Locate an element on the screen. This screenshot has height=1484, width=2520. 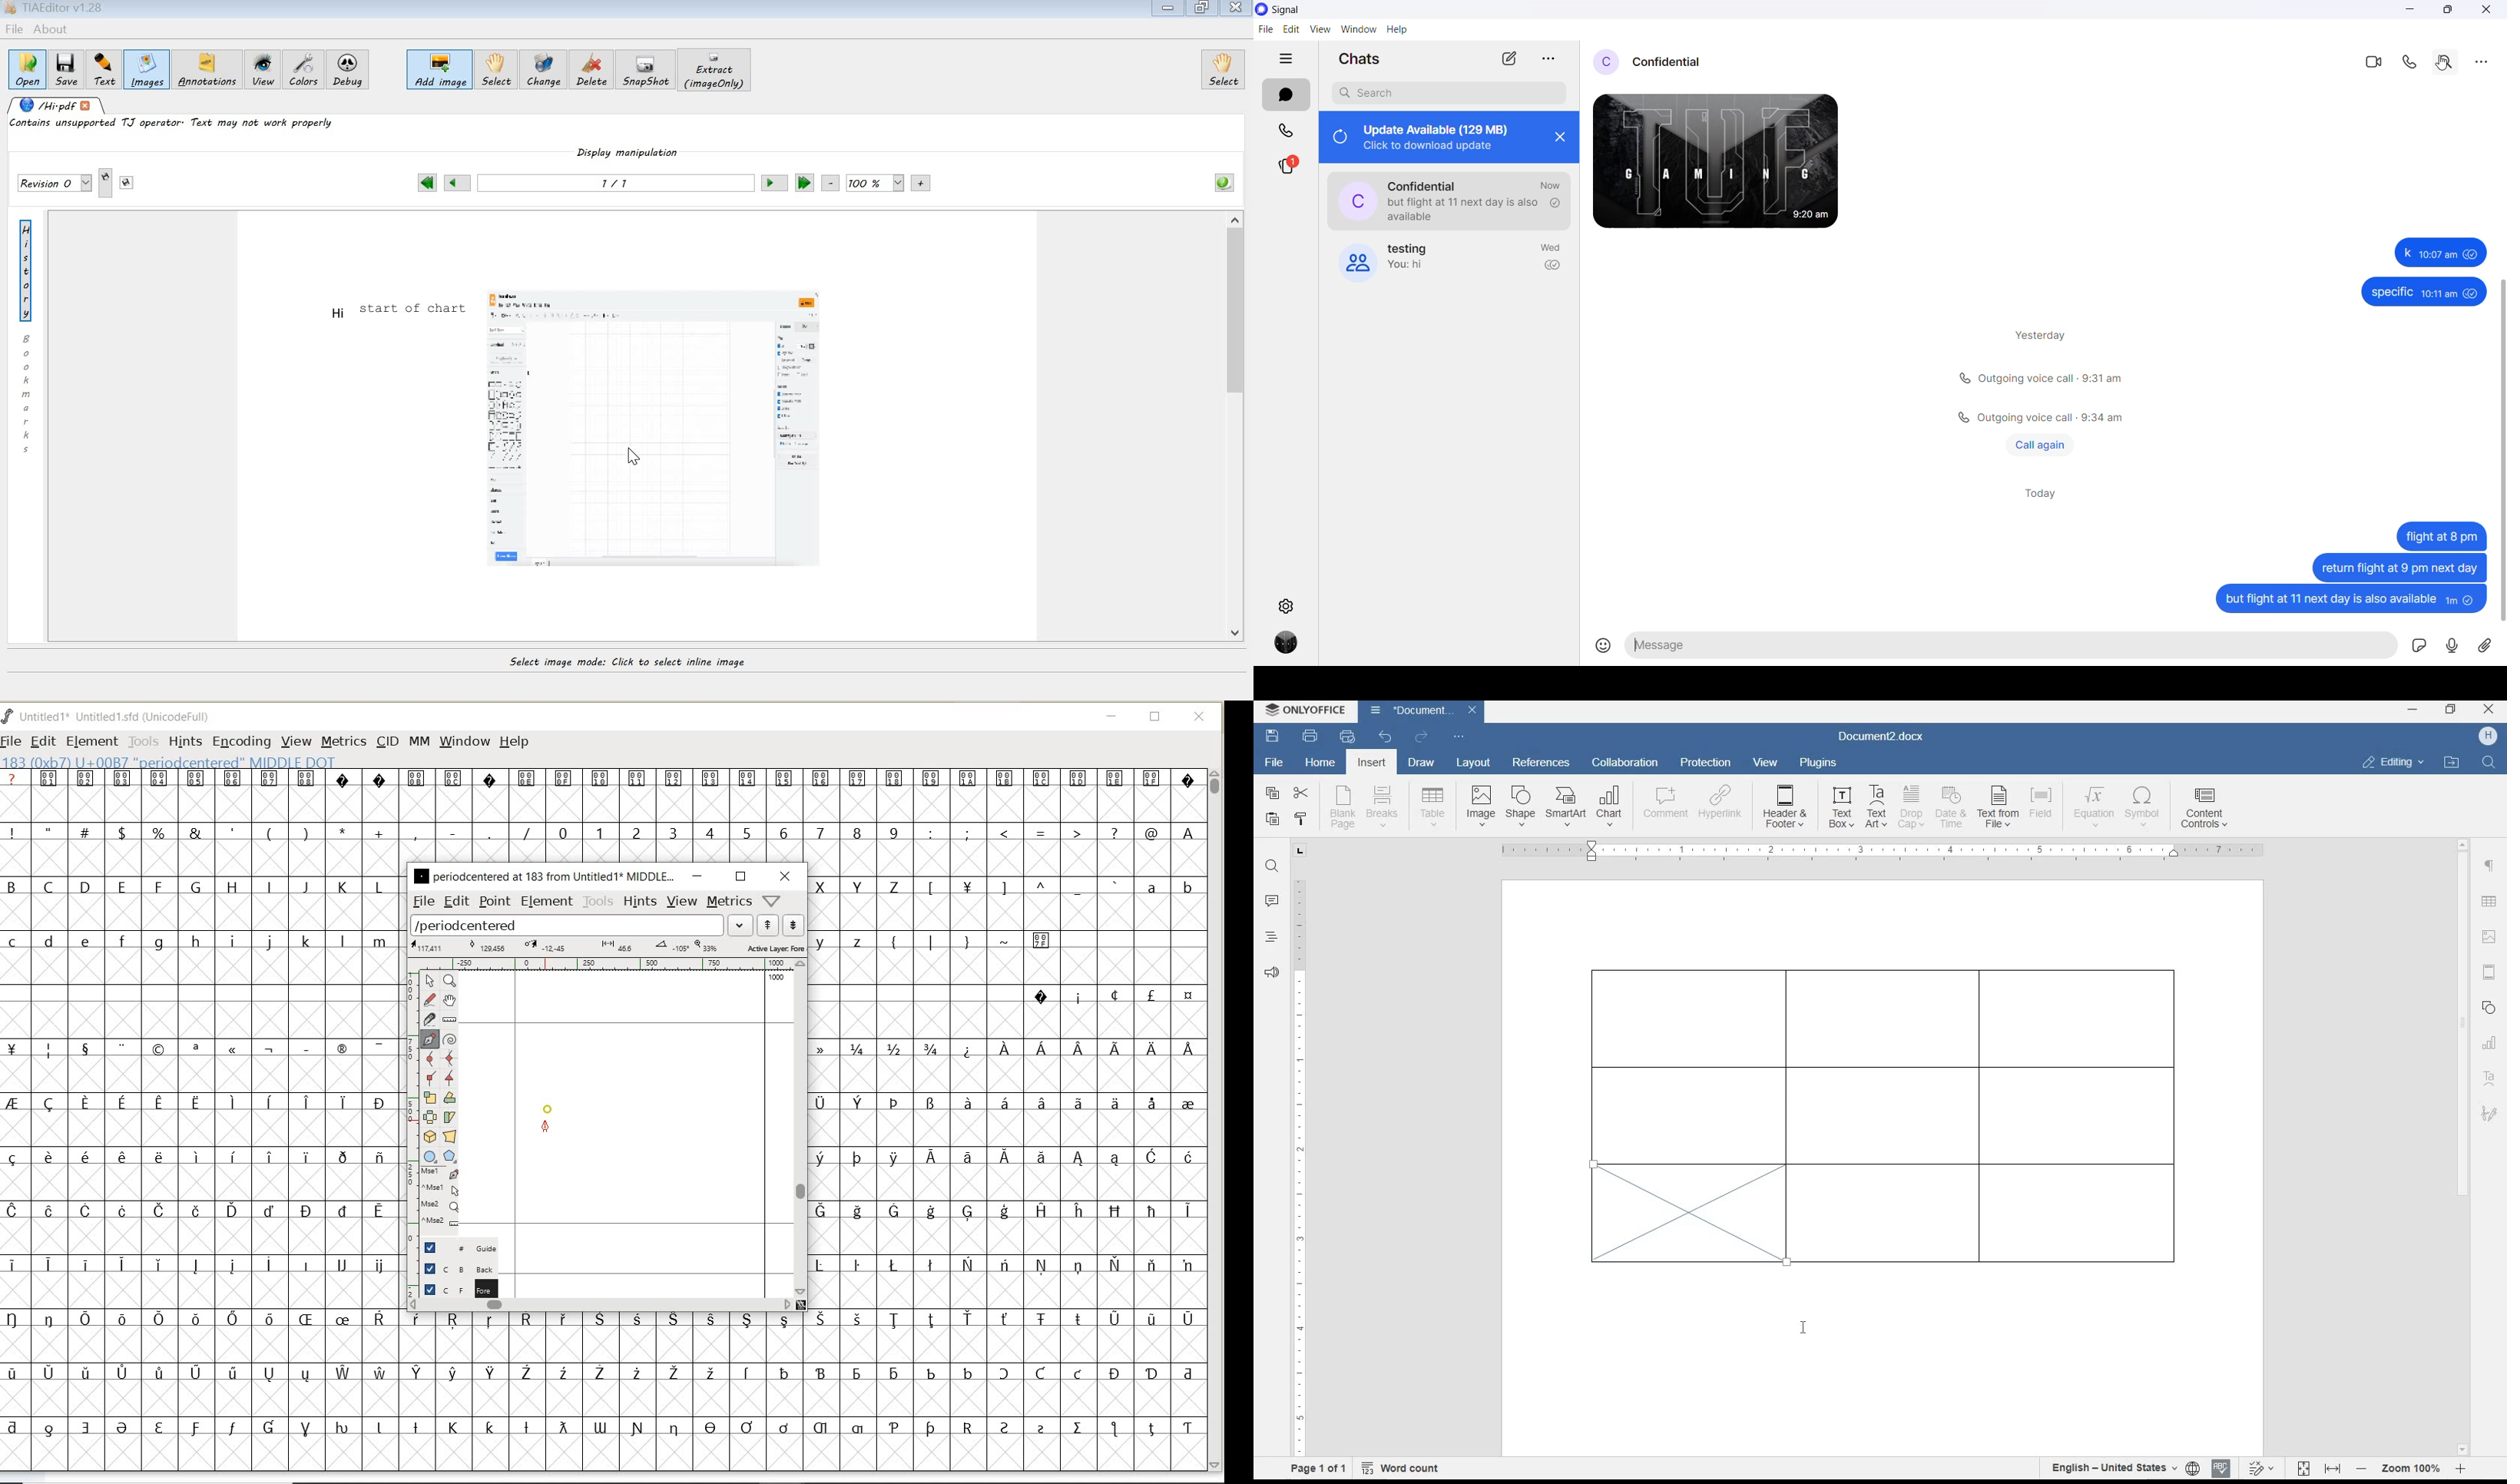
spell check is located at coordinates (2221, 1470).